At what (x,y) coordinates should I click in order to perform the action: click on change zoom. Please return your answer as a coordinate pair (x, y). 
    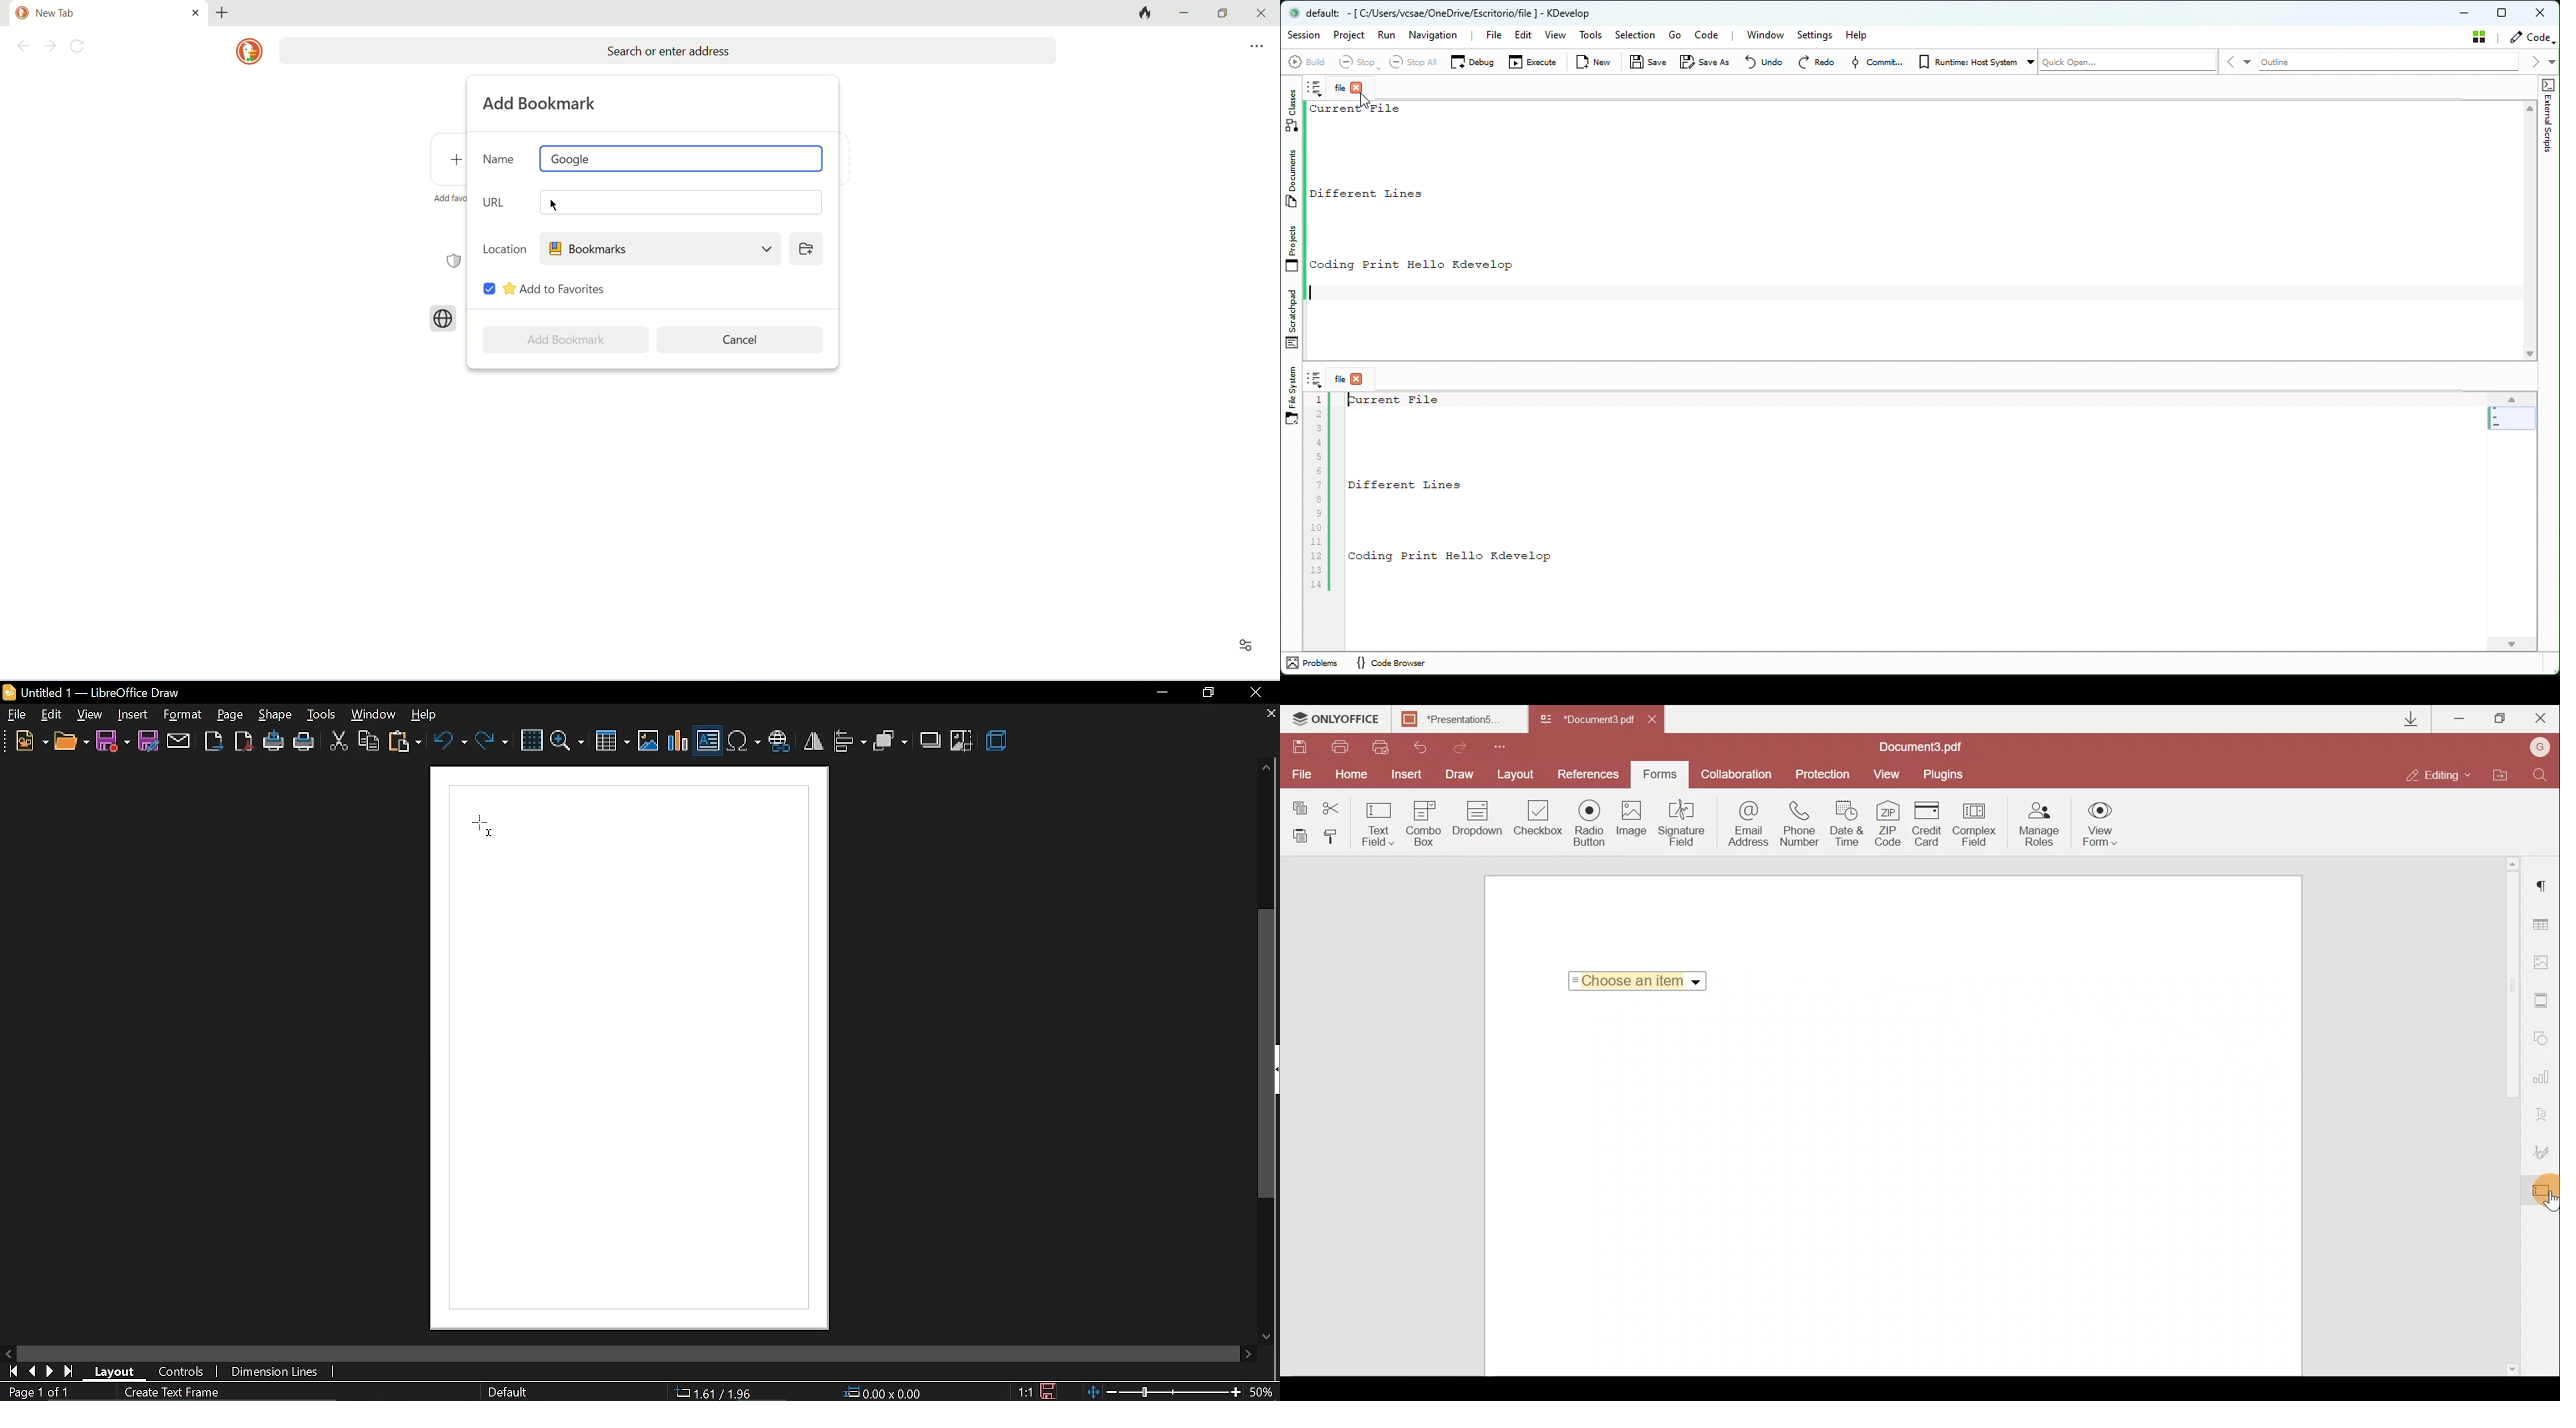
    Looking at the image, I should click on (1166, 1392).